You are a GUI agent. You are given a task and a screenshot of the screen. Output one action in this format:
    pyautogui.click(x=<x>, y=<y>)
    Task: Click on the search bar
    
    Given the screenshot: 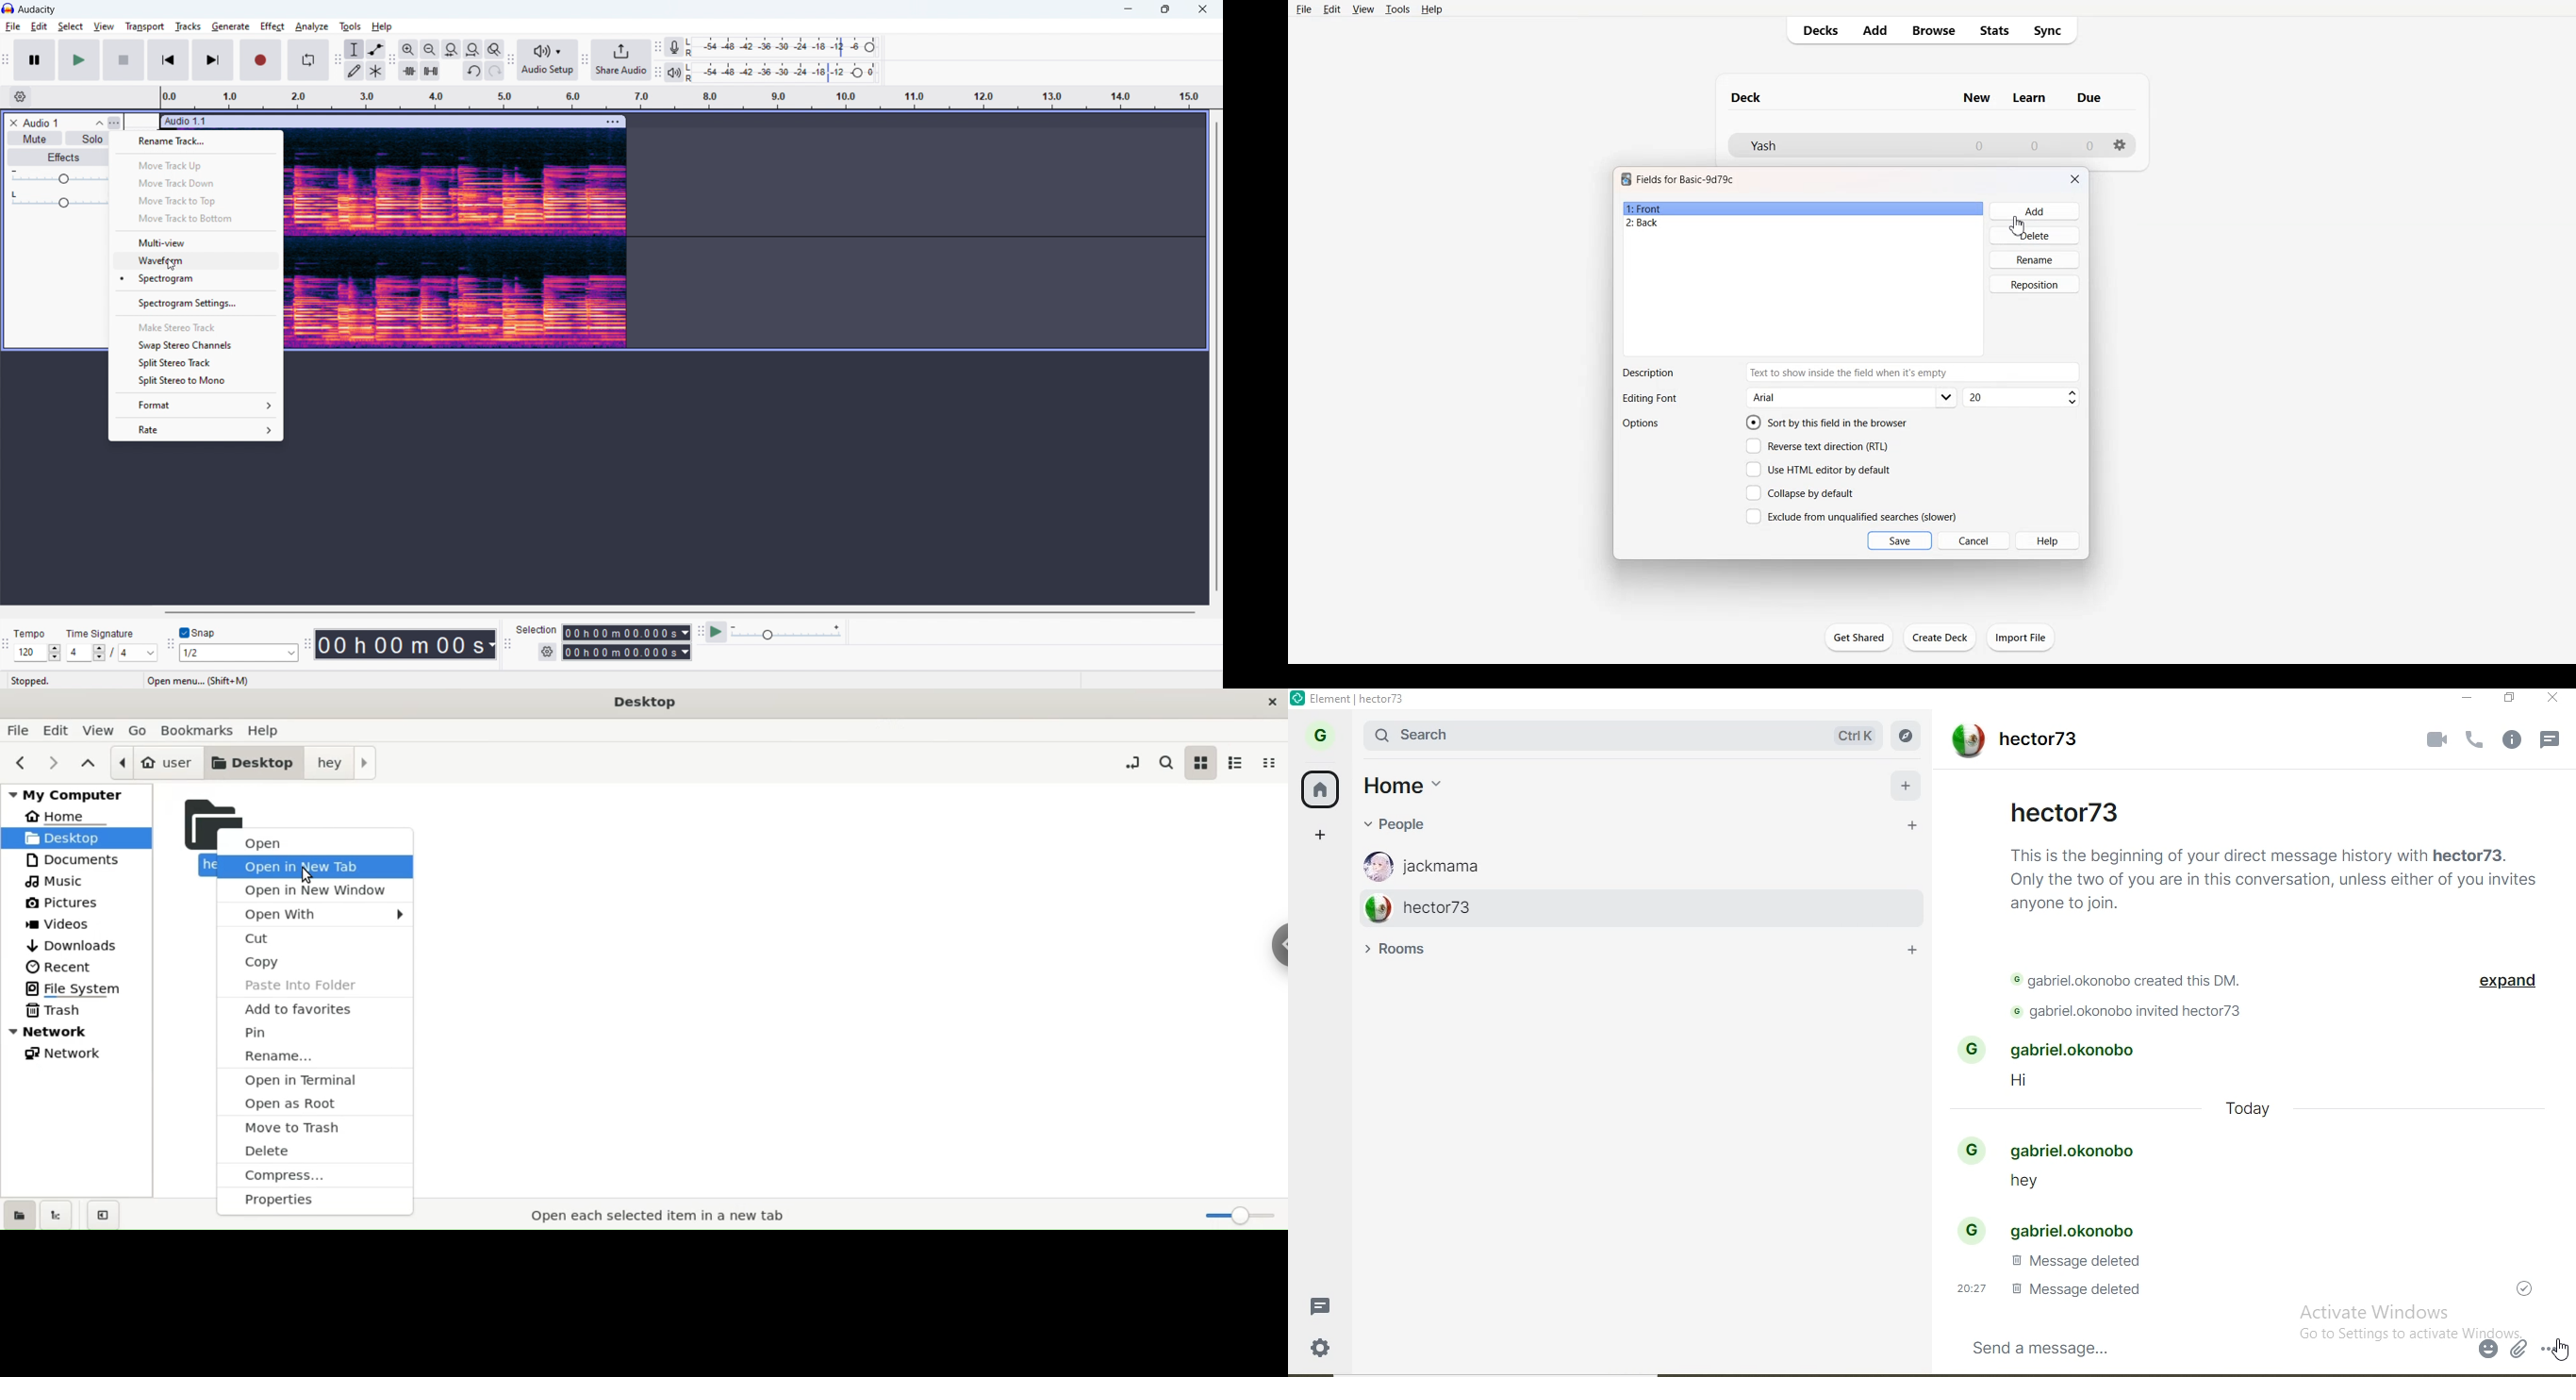 What is the action you would take?
    pyautogui.click(x=1577, y=735)
    